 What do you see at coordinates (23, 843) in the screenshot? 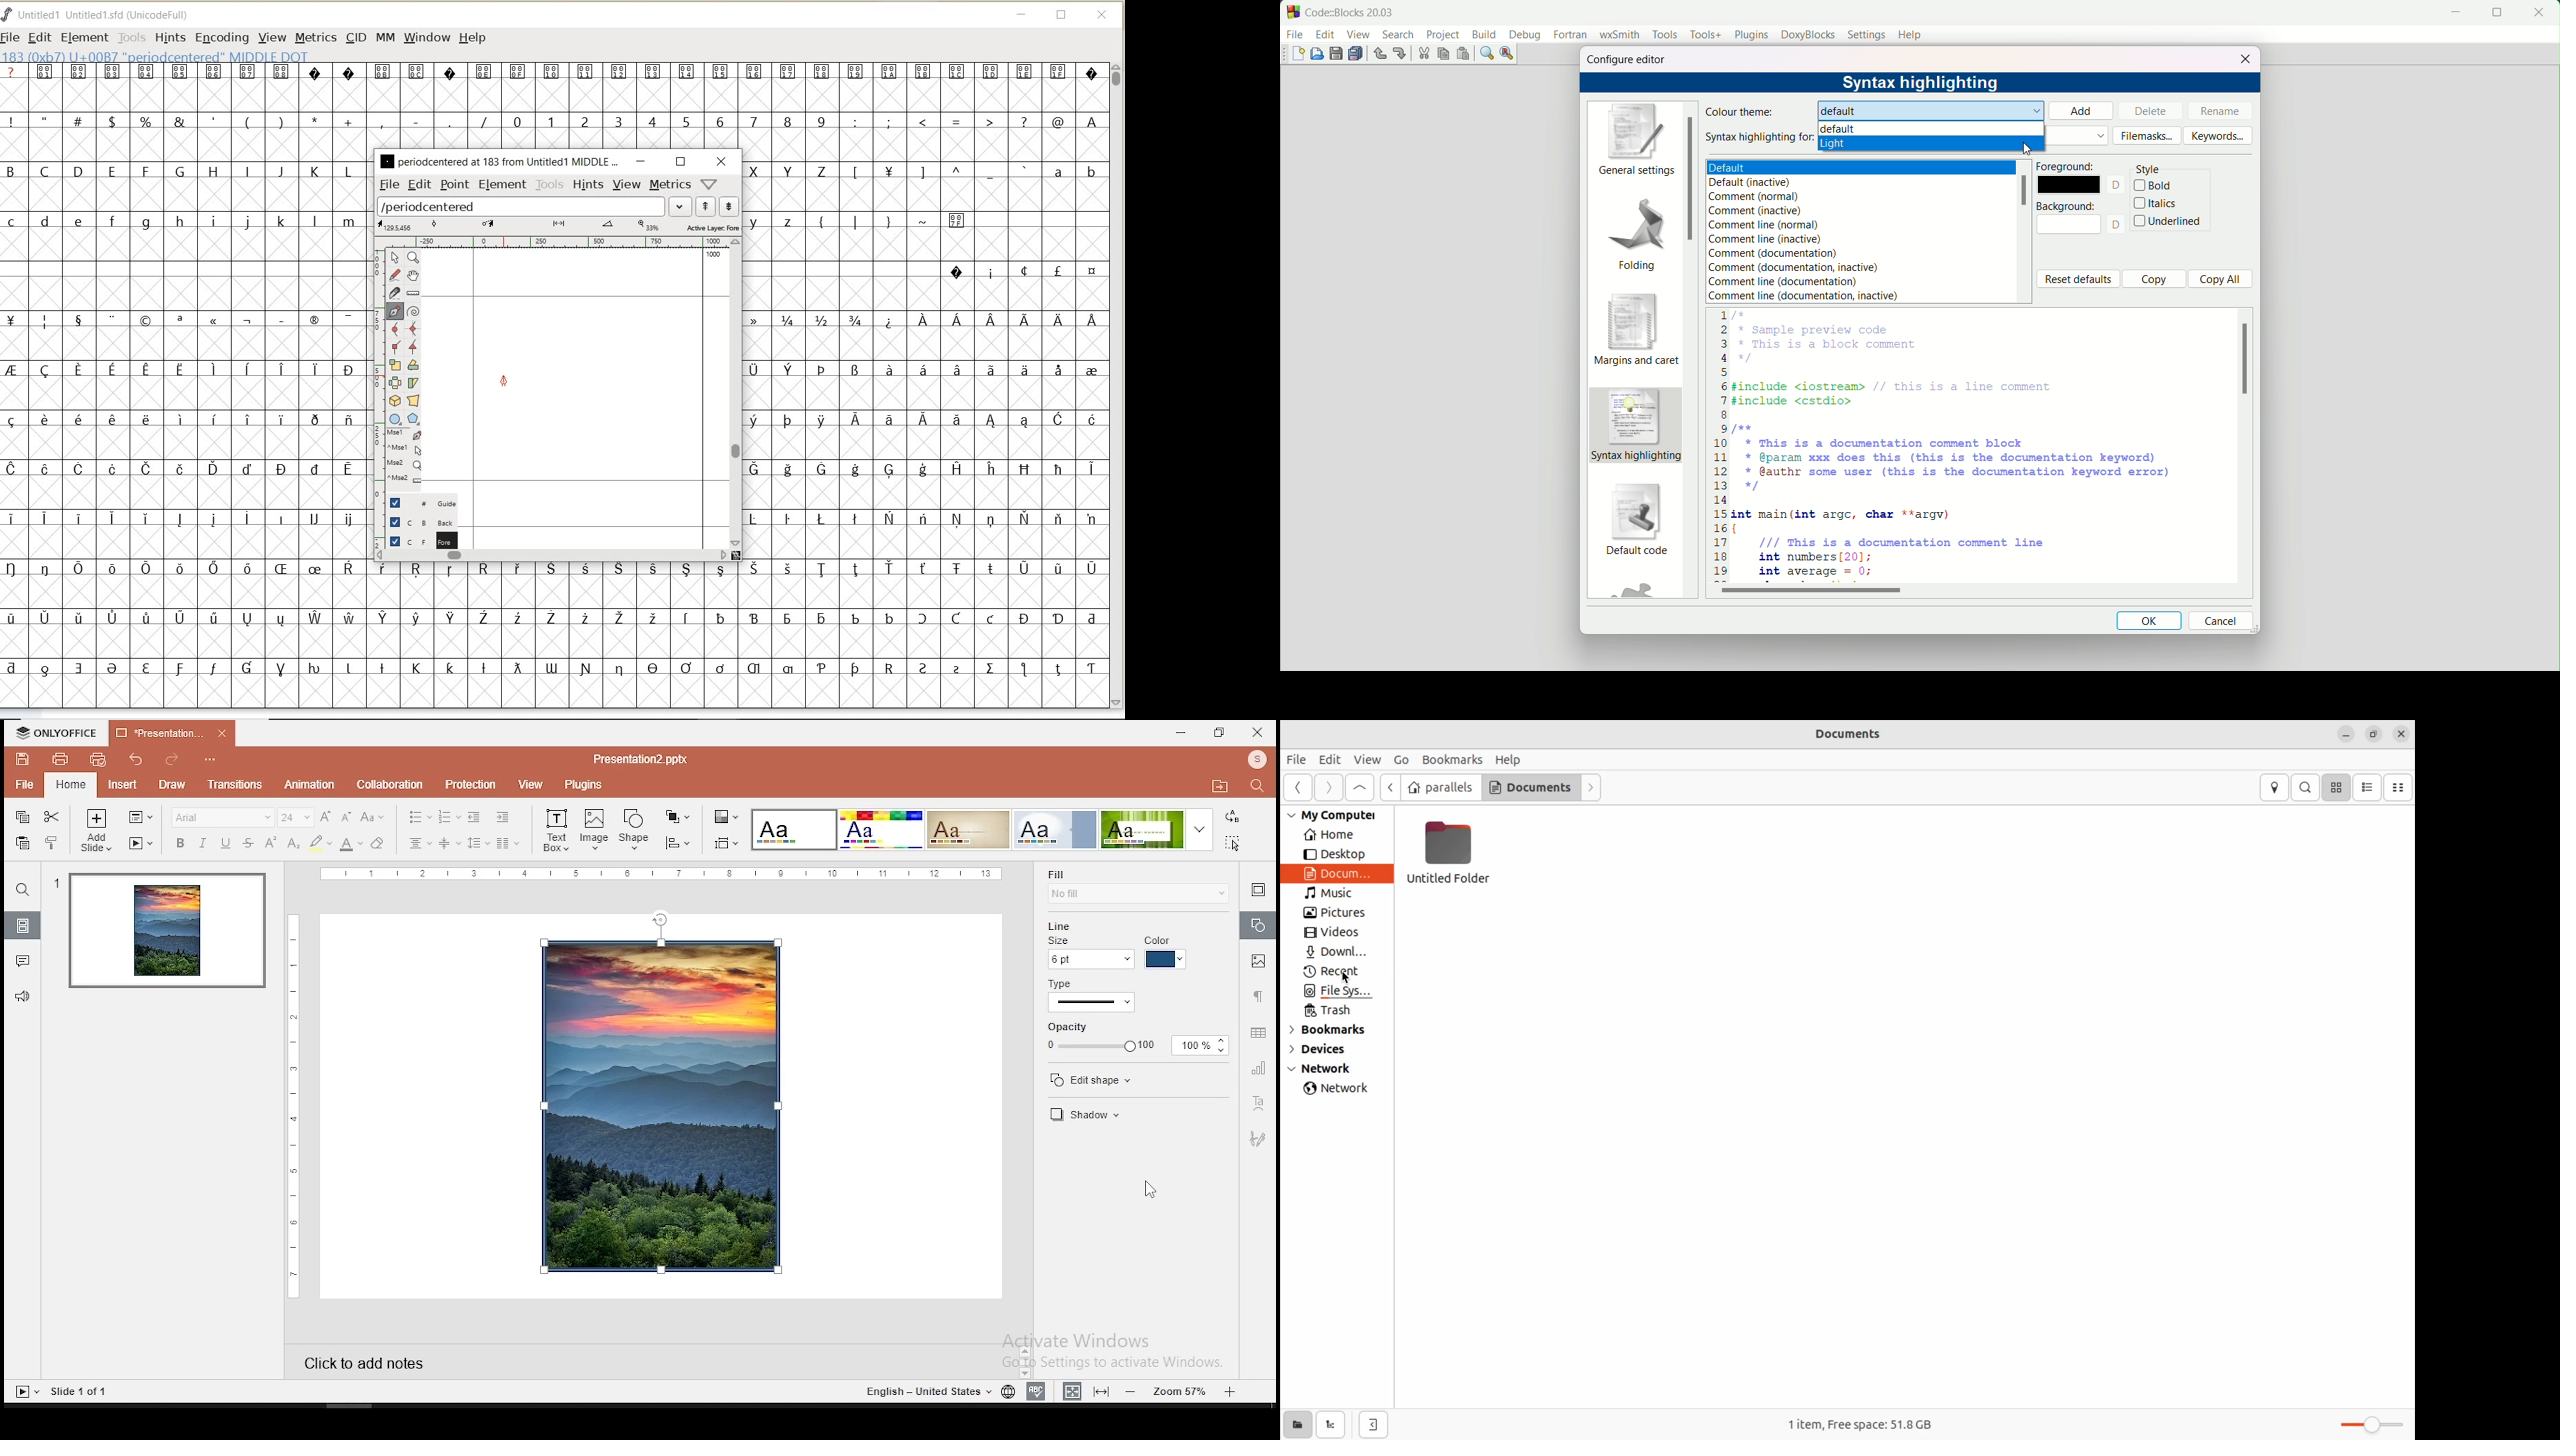
I see `paste` at bounding box center [23, 843].